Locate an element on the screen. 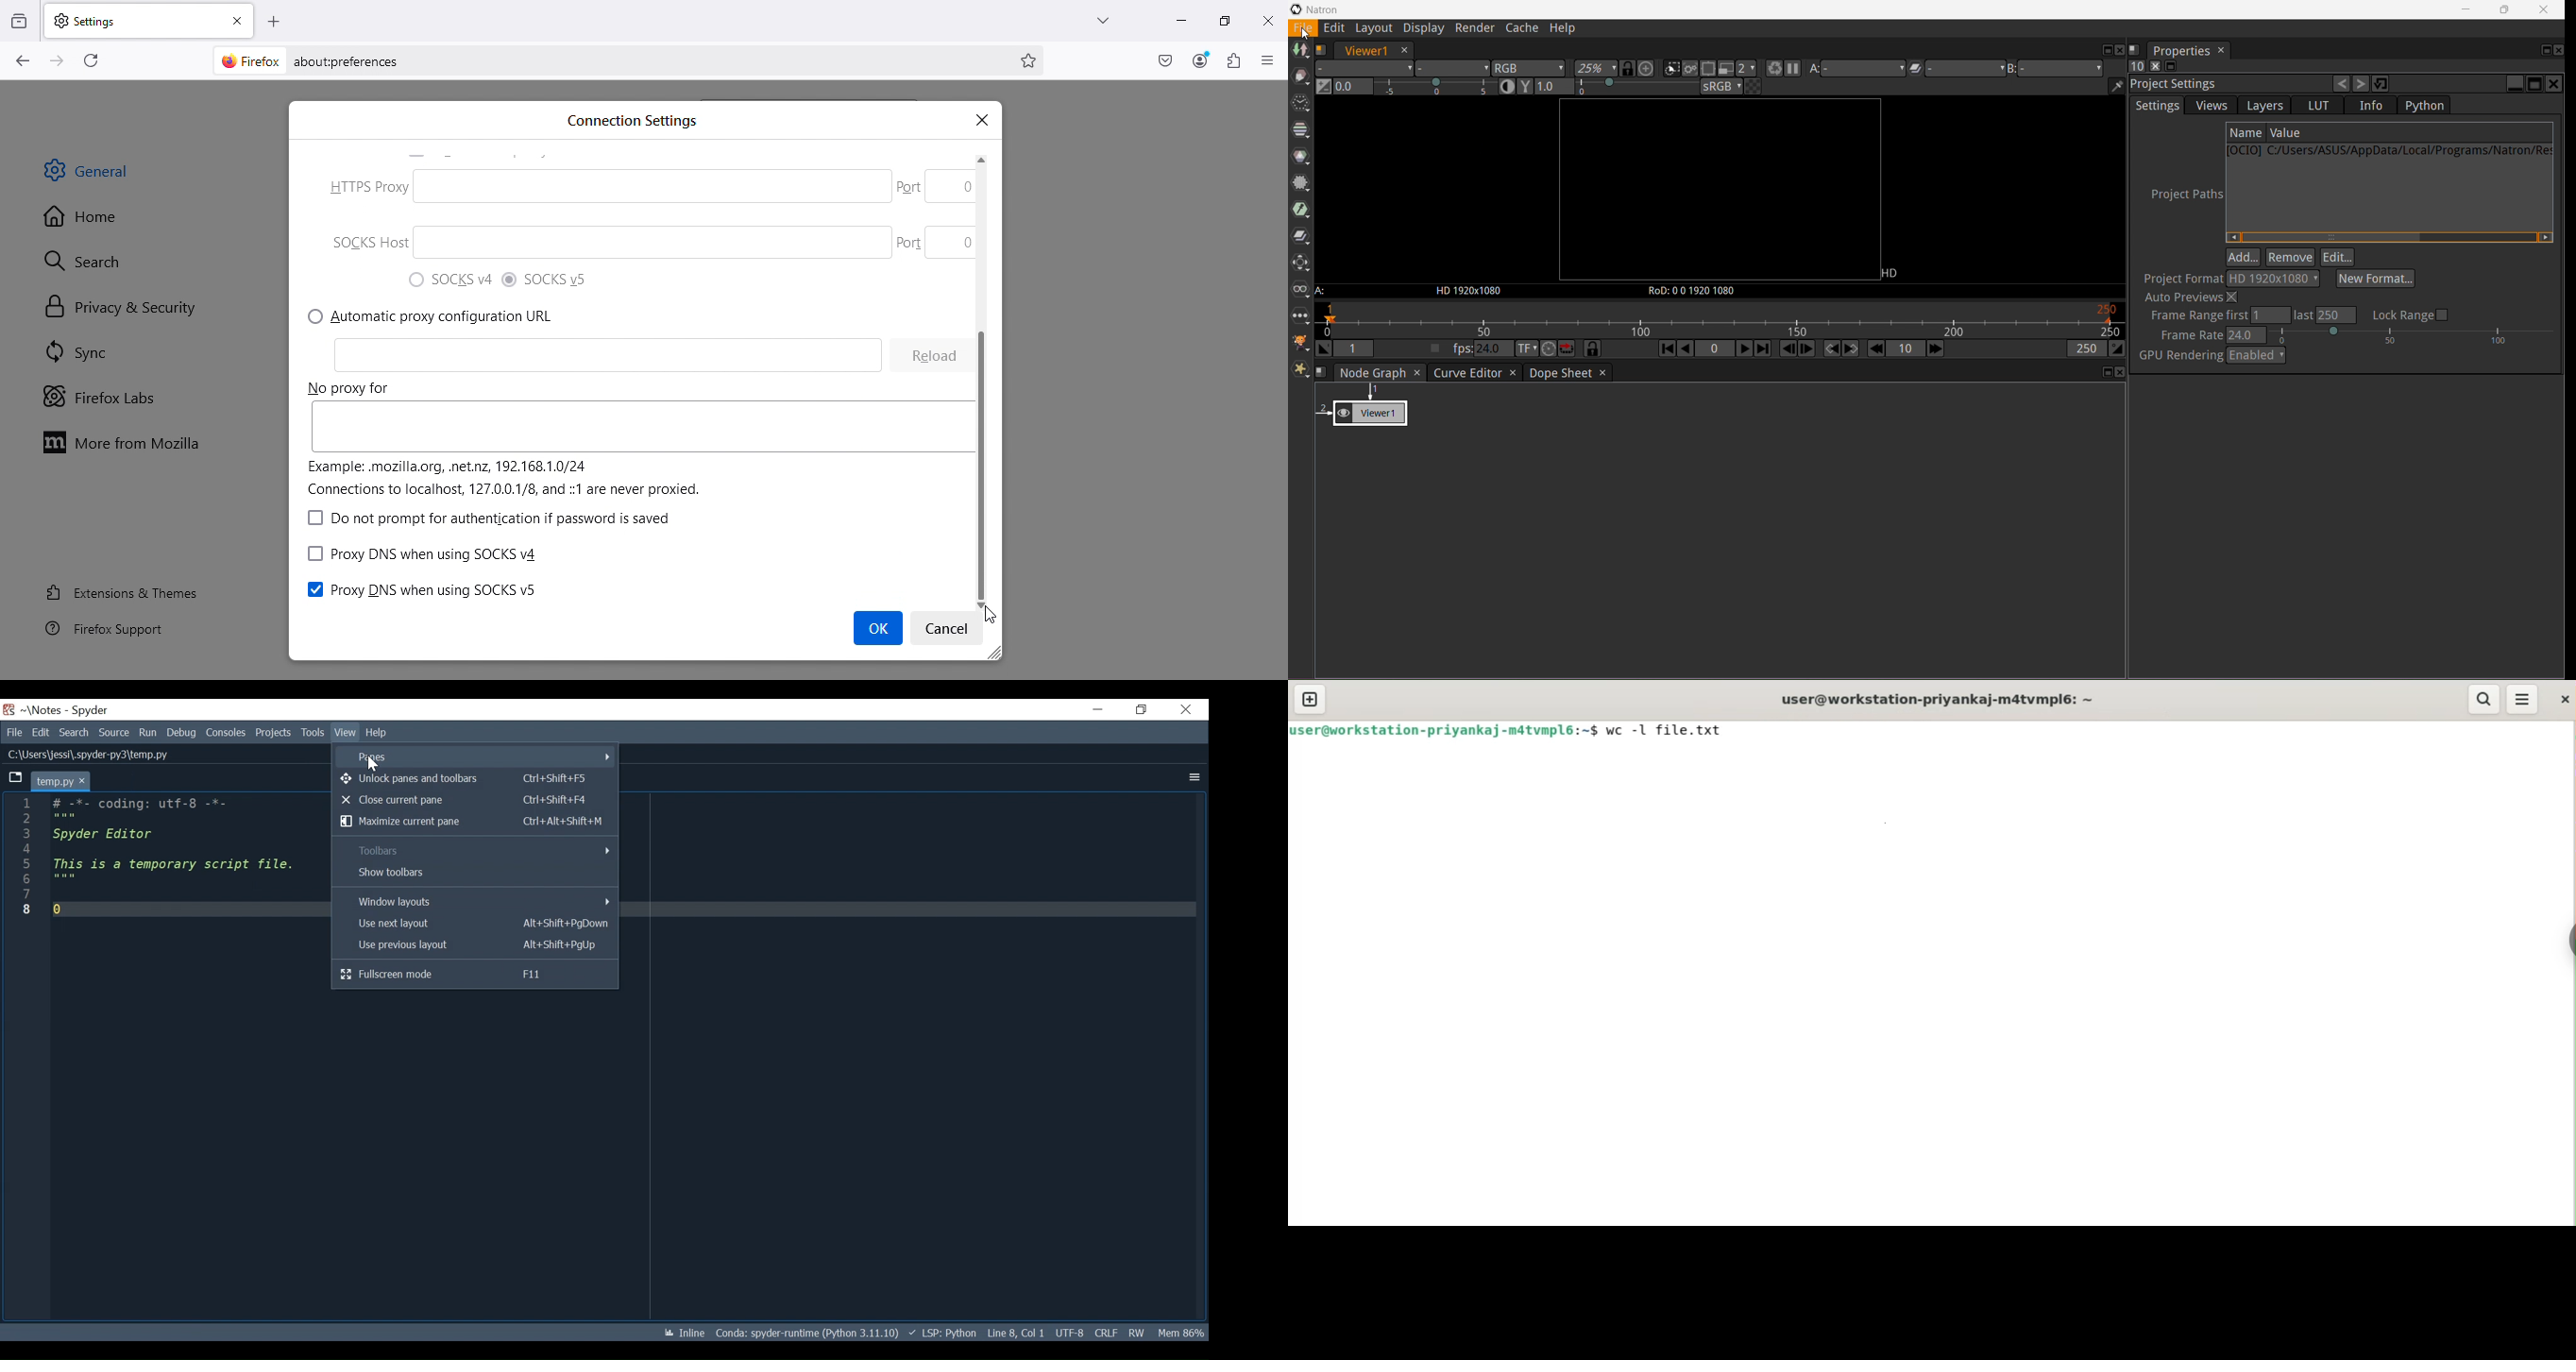  Coda: spyder-runtime (Python 3.11.10) is located at coordinates (808, 1335).